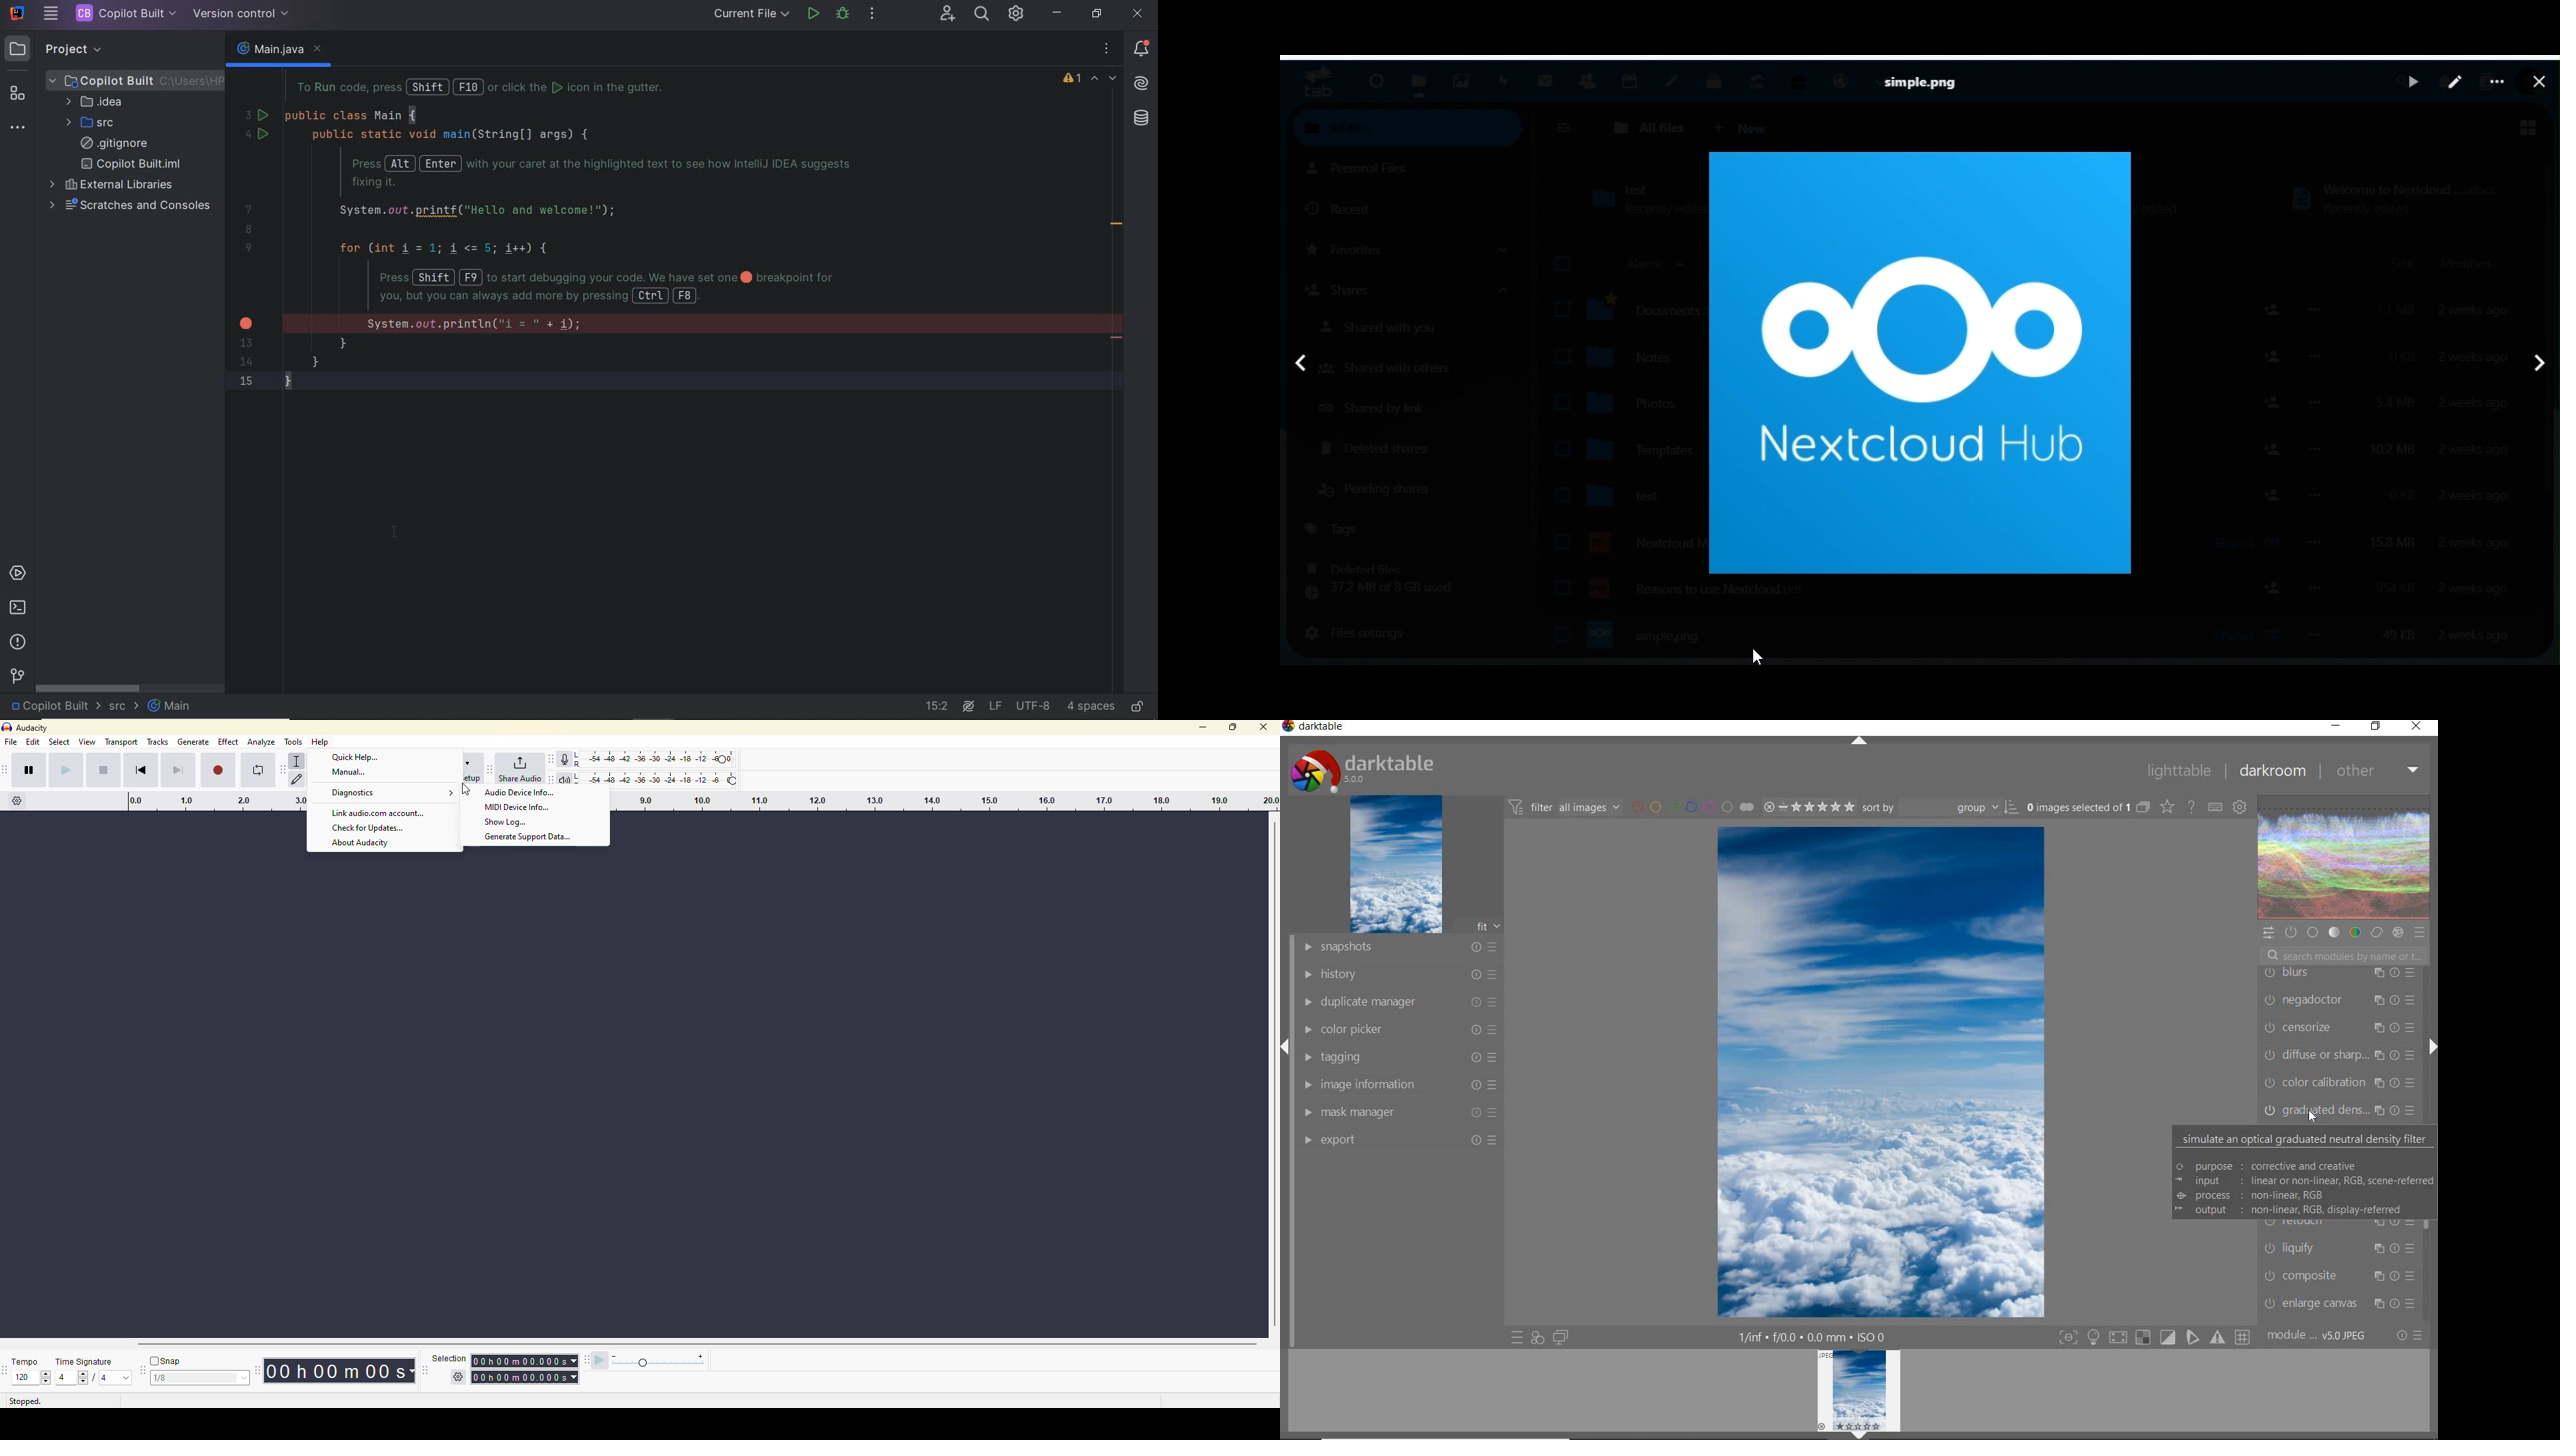  What do you see at coordinates (2344, 956) in the screenshot?
I see `SEARCH MODULES` at bounding box center [2344, 956].